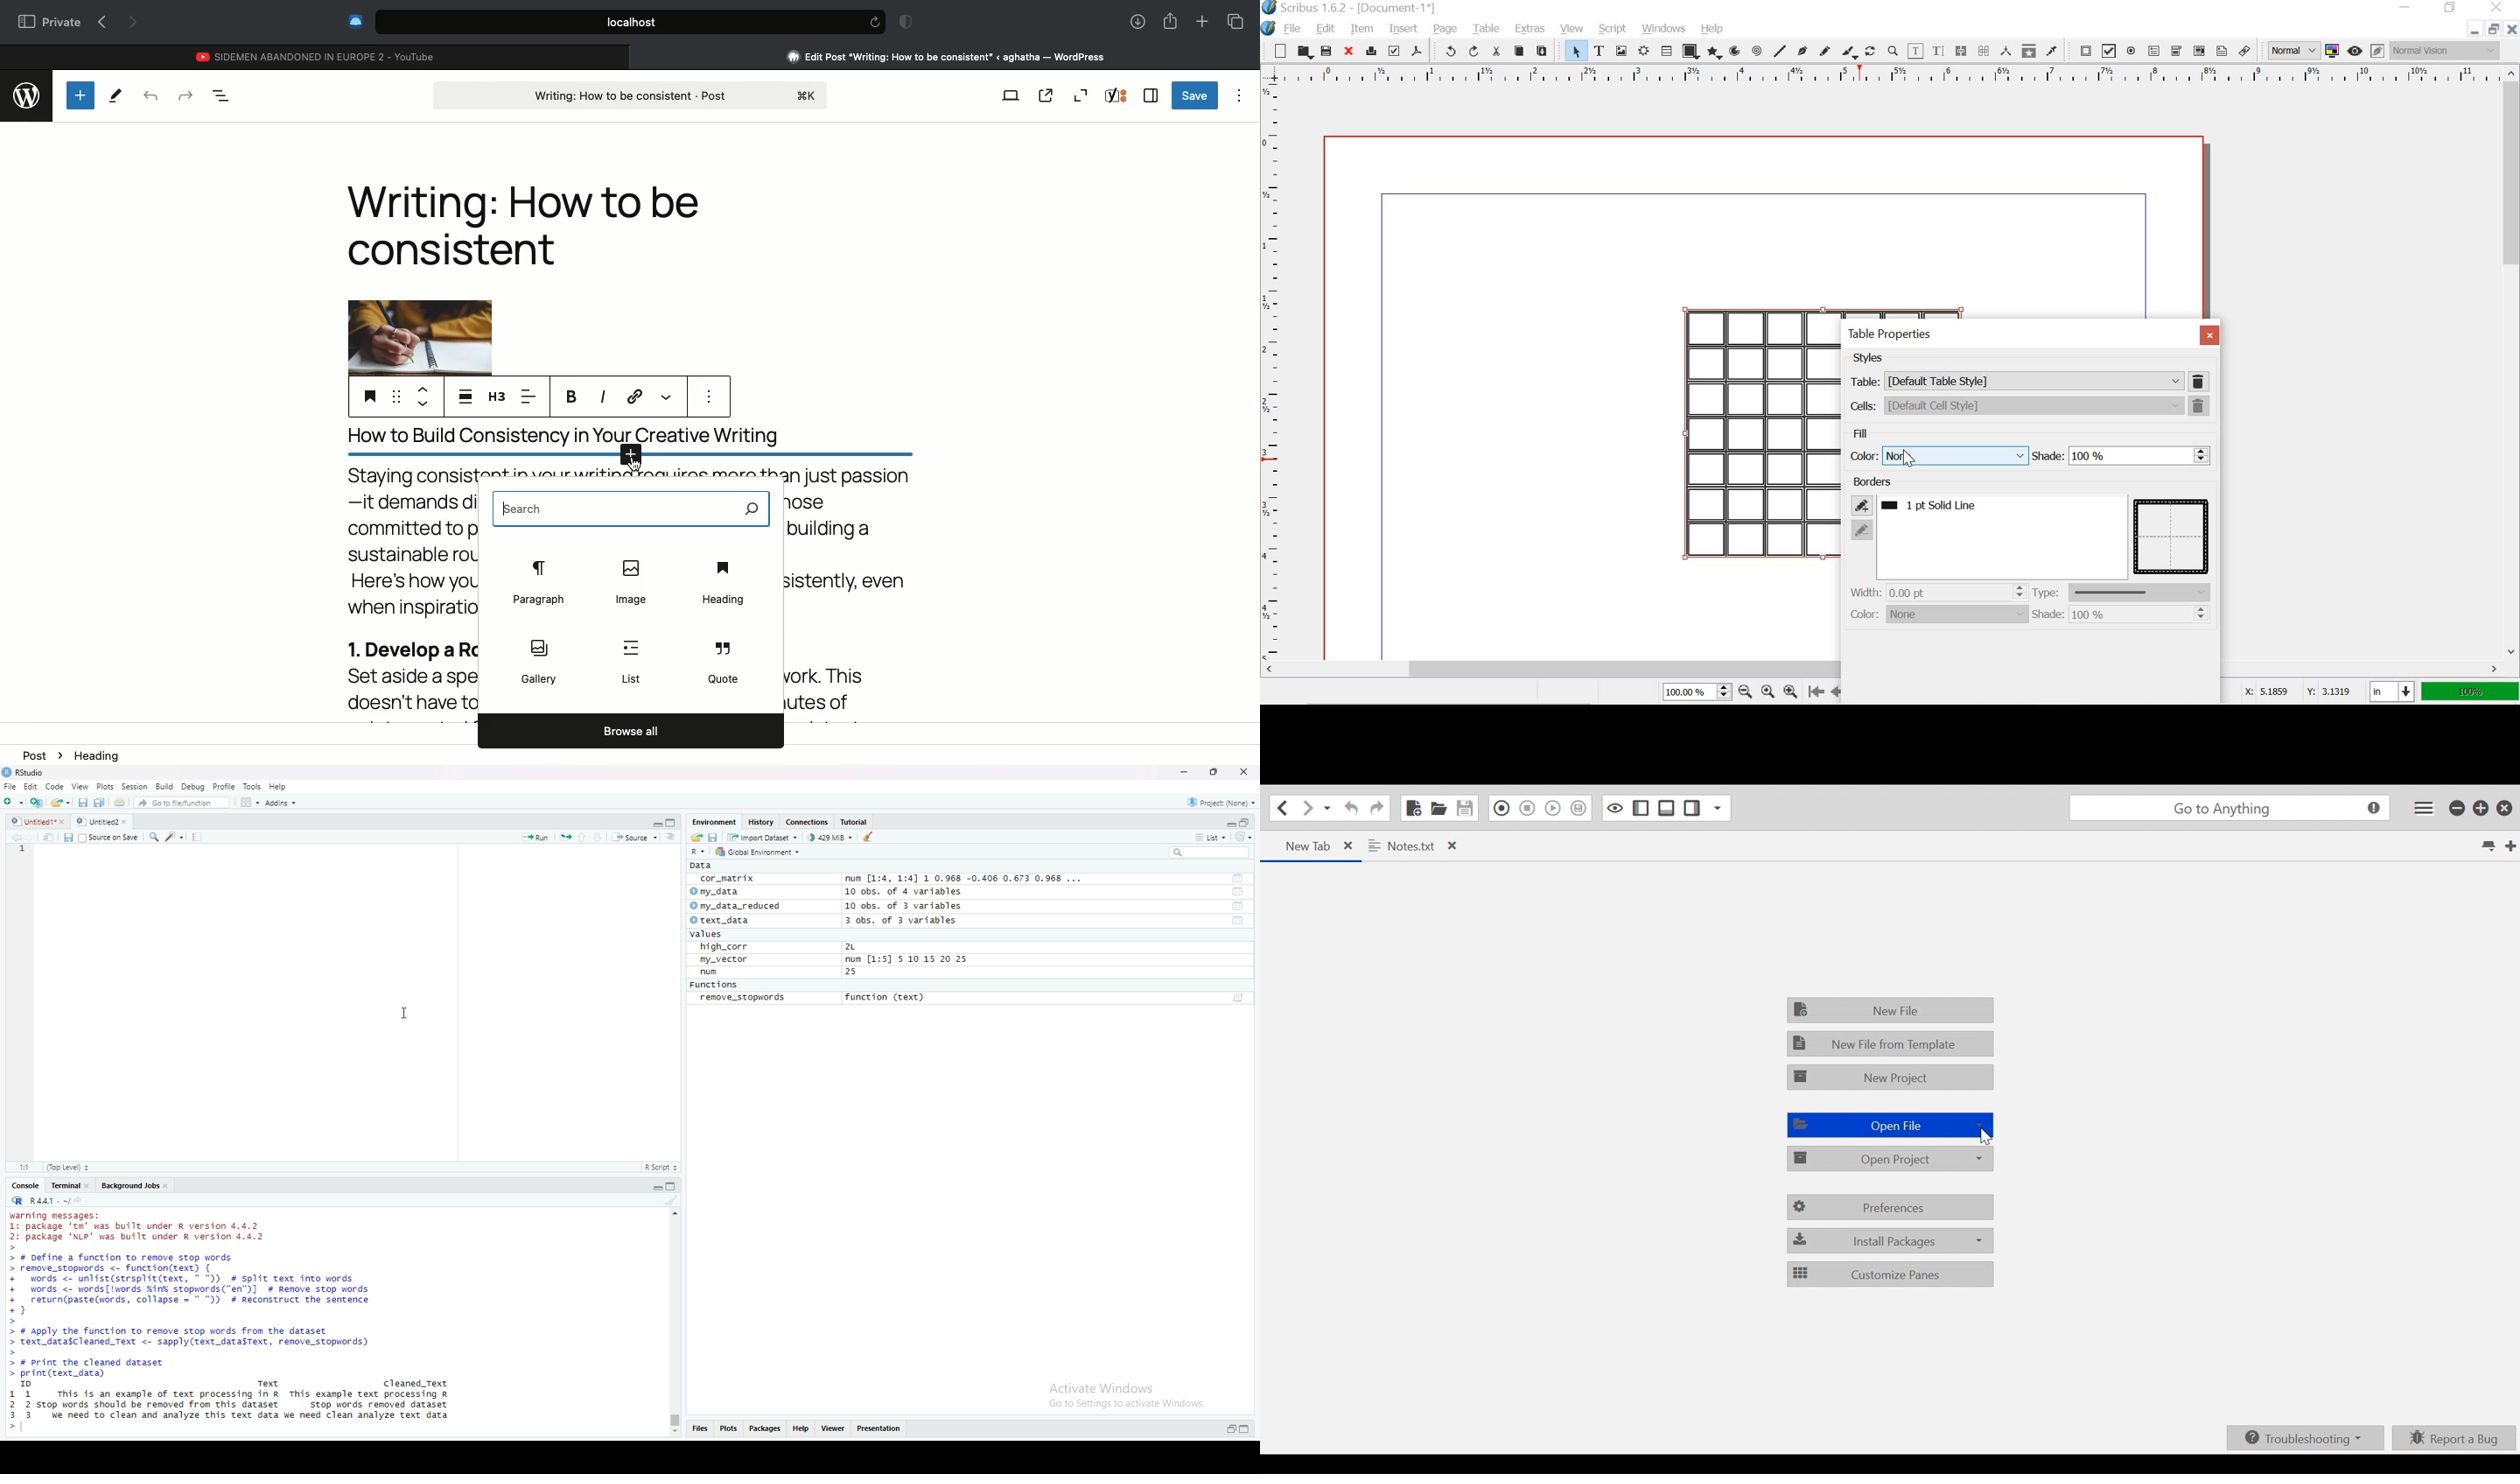  I want to click on table, so click(1759, 435).